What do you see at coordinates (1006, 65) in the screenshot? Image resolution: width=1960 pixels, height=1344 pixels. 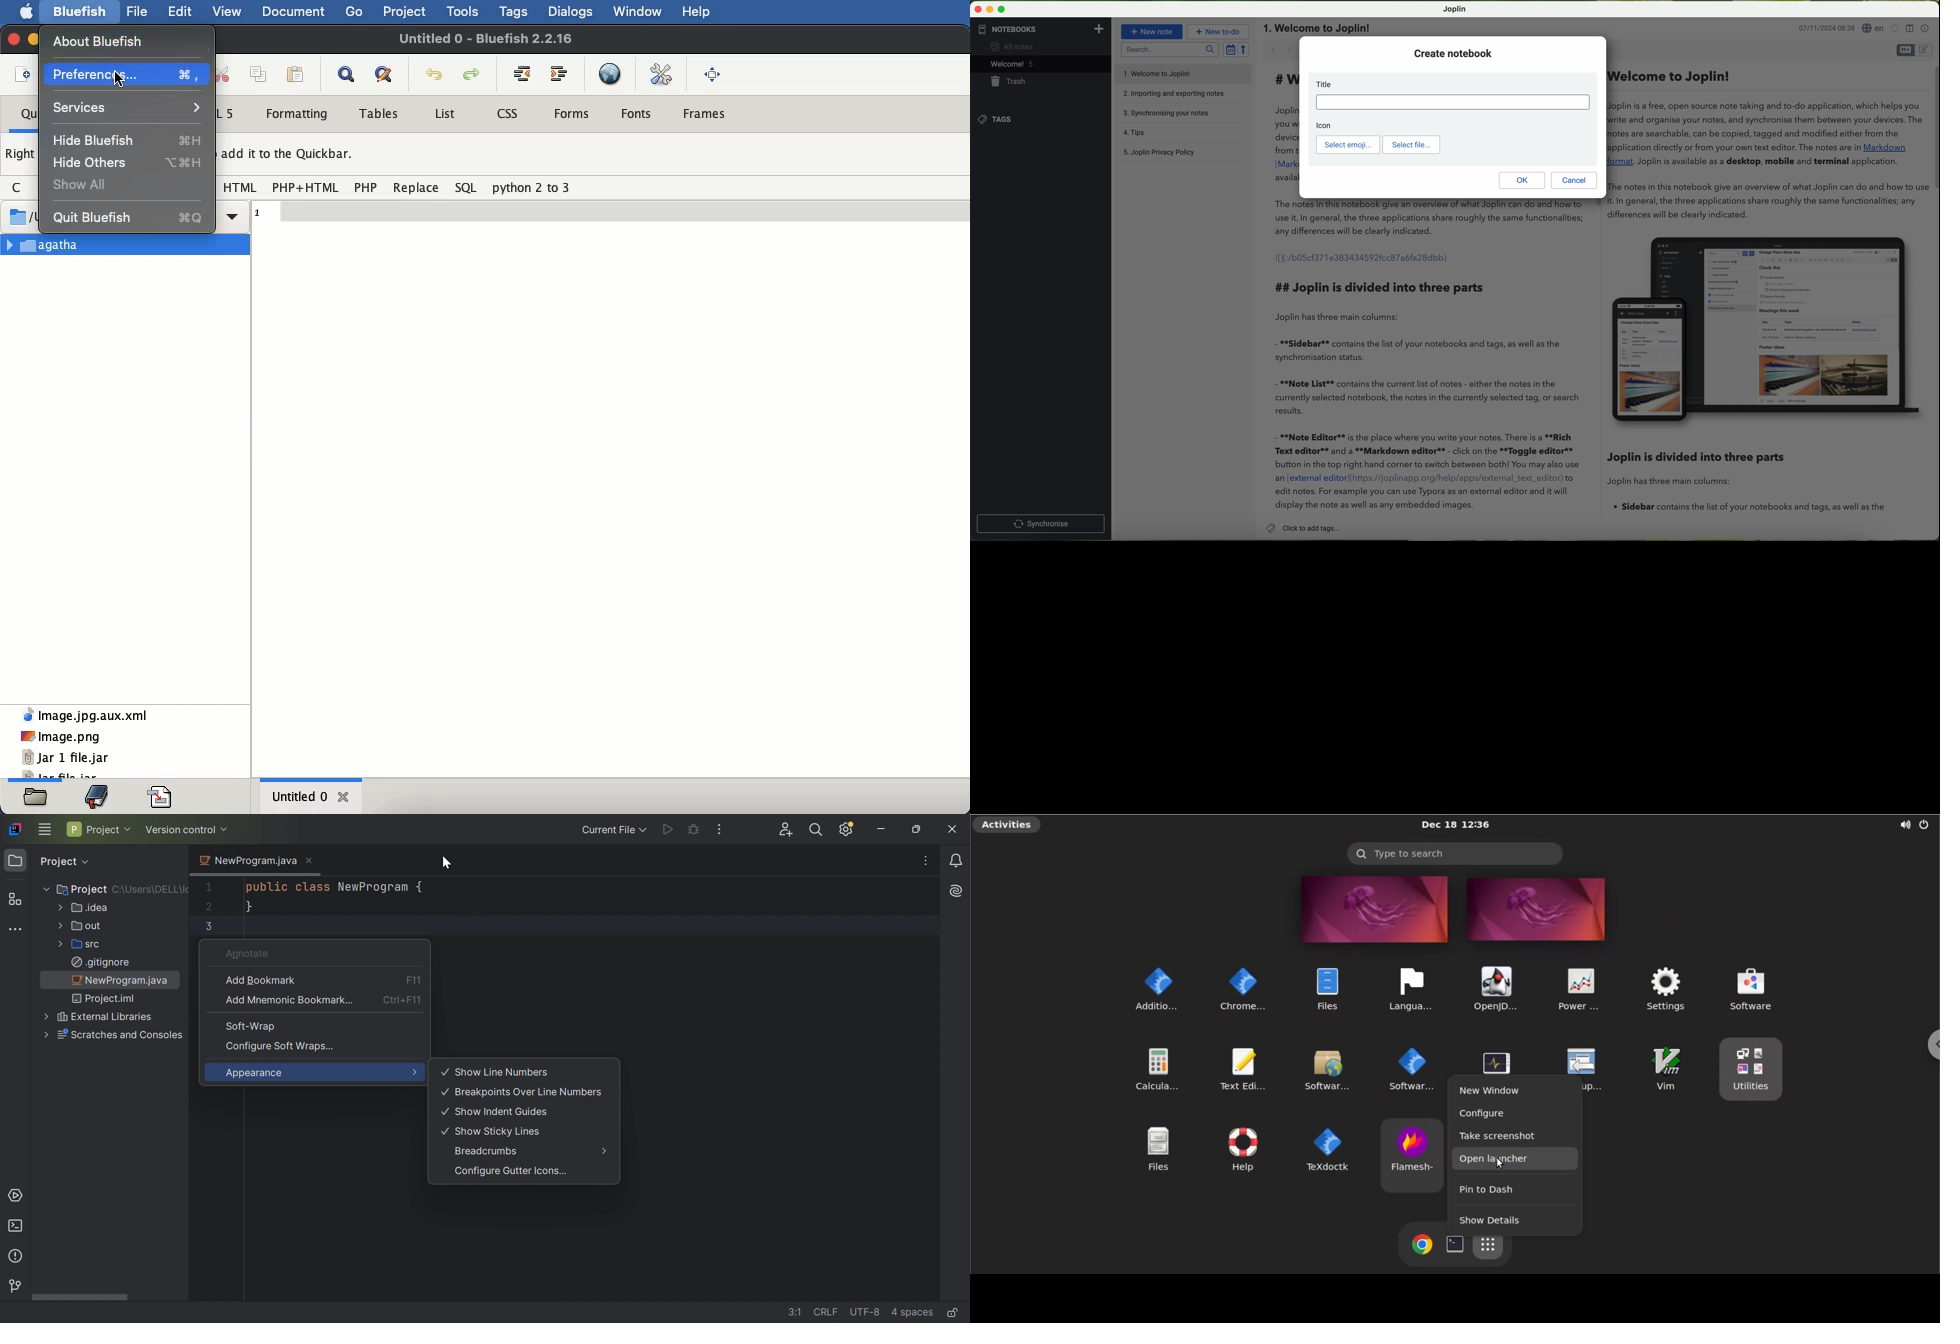 I see `welcome! 5` at bounding box center [1006, 65].